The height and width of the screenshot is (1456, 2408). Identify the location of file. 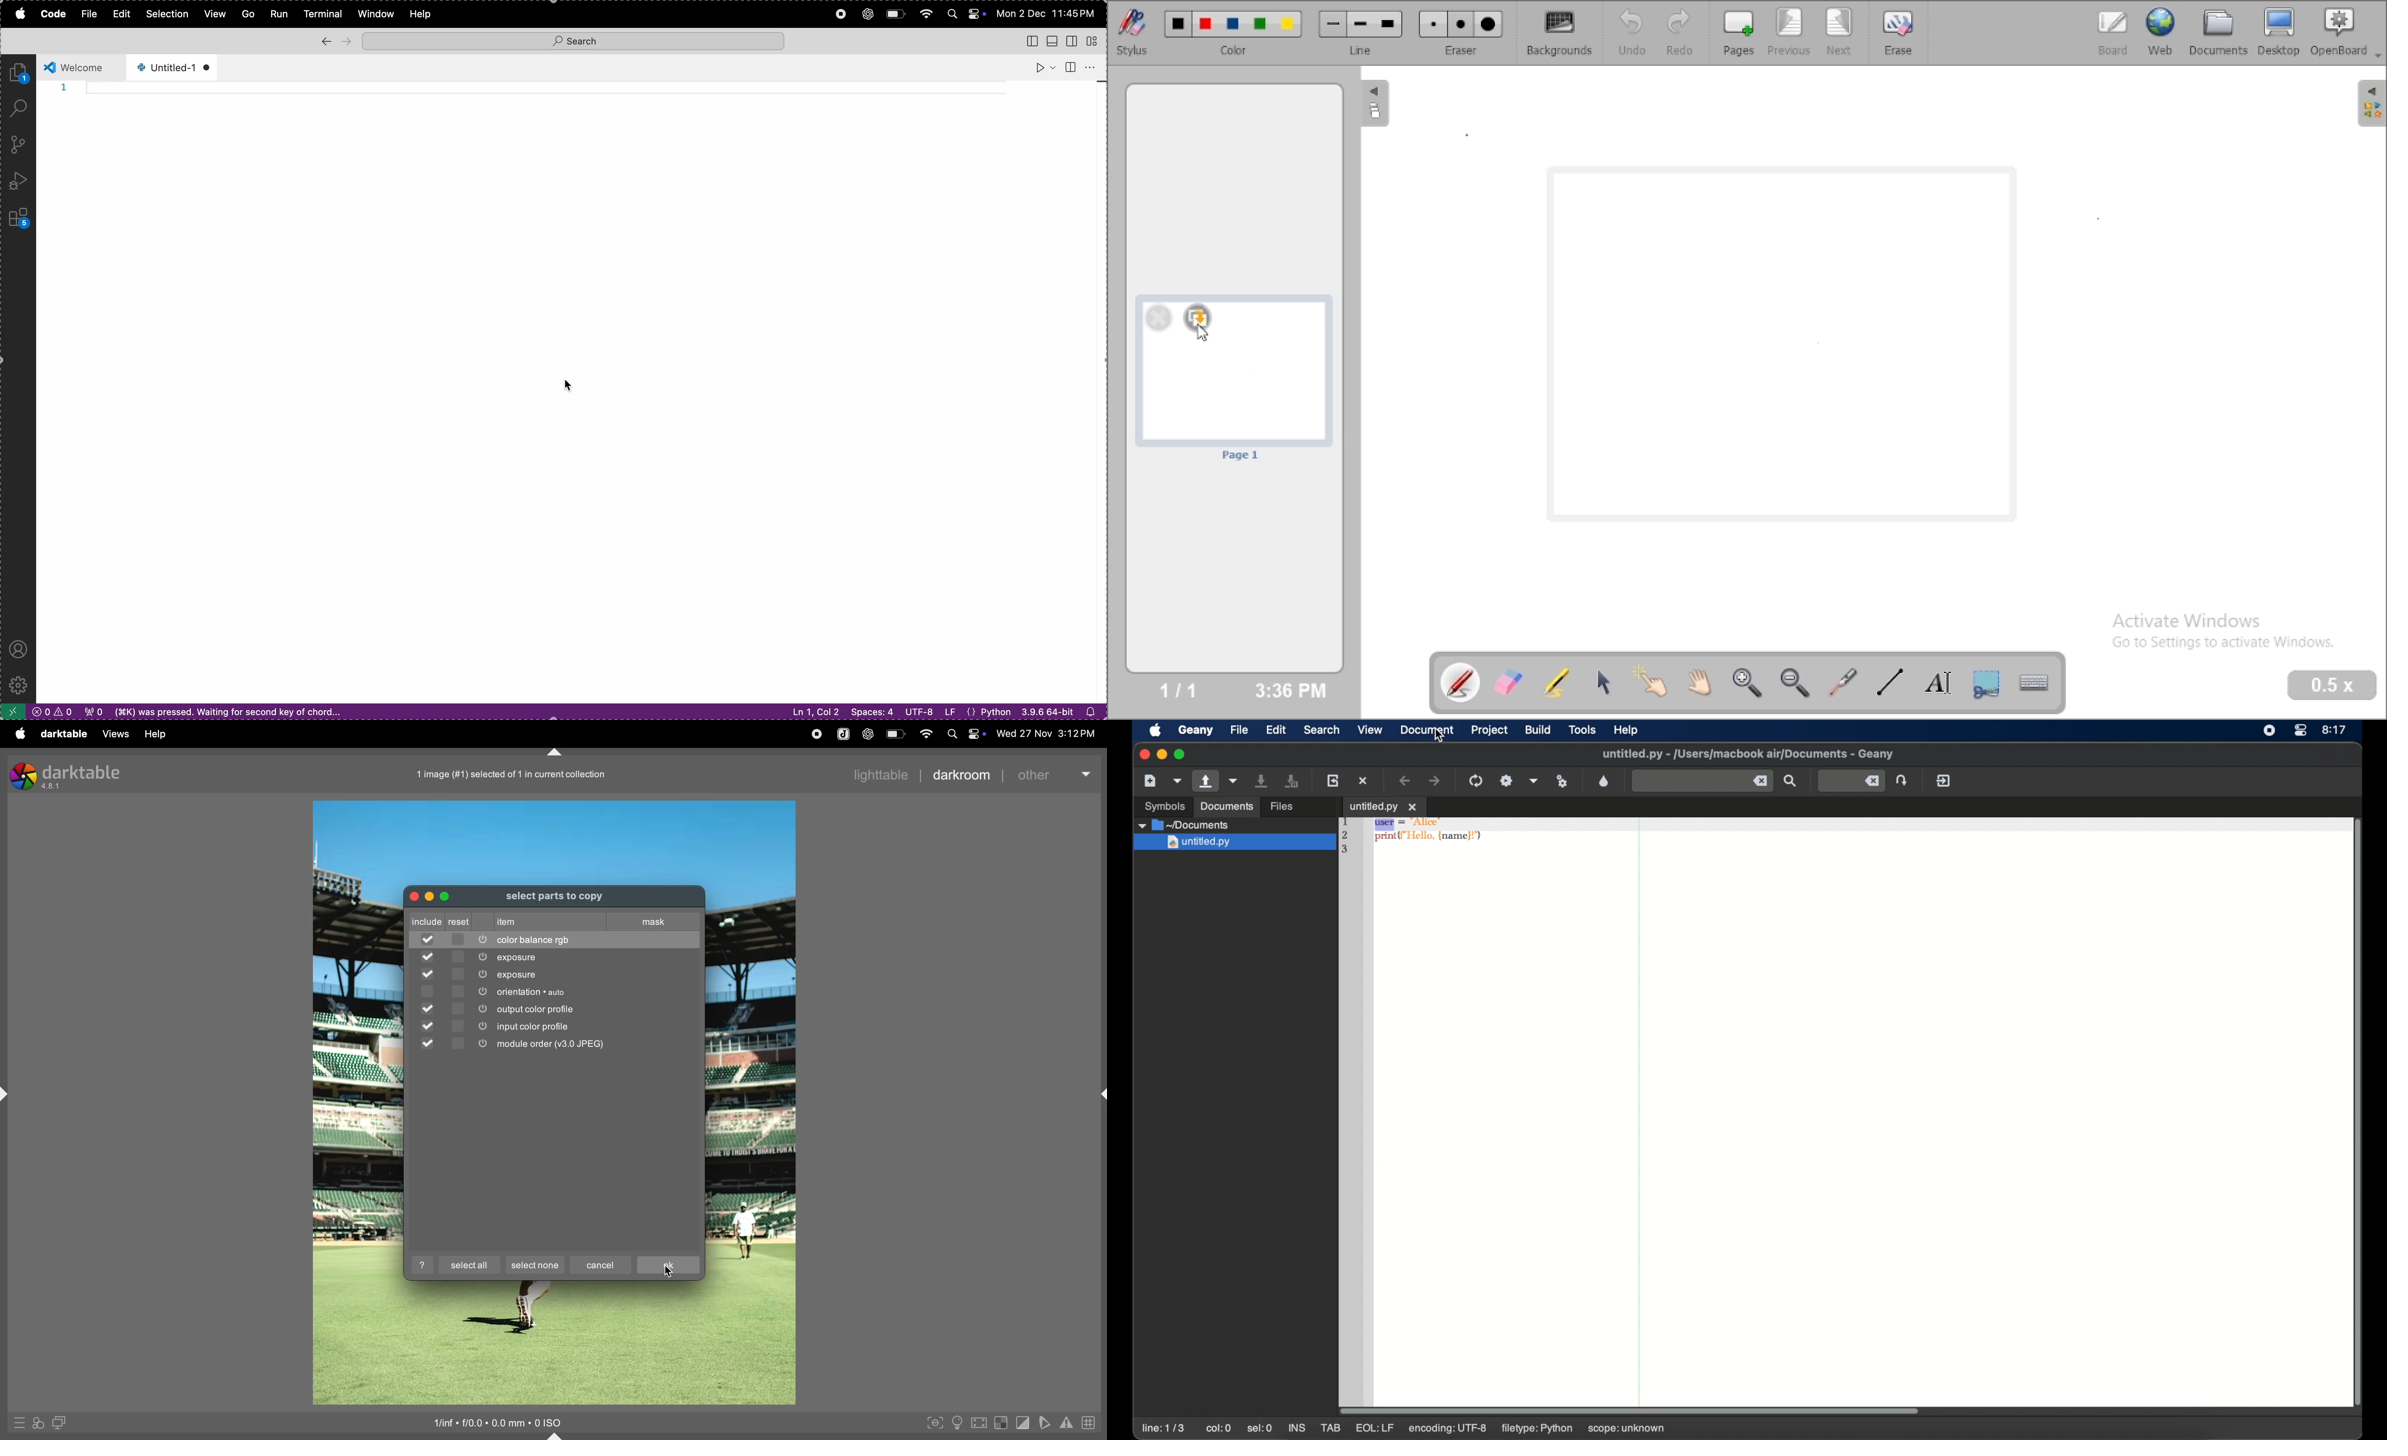
(85, 14).